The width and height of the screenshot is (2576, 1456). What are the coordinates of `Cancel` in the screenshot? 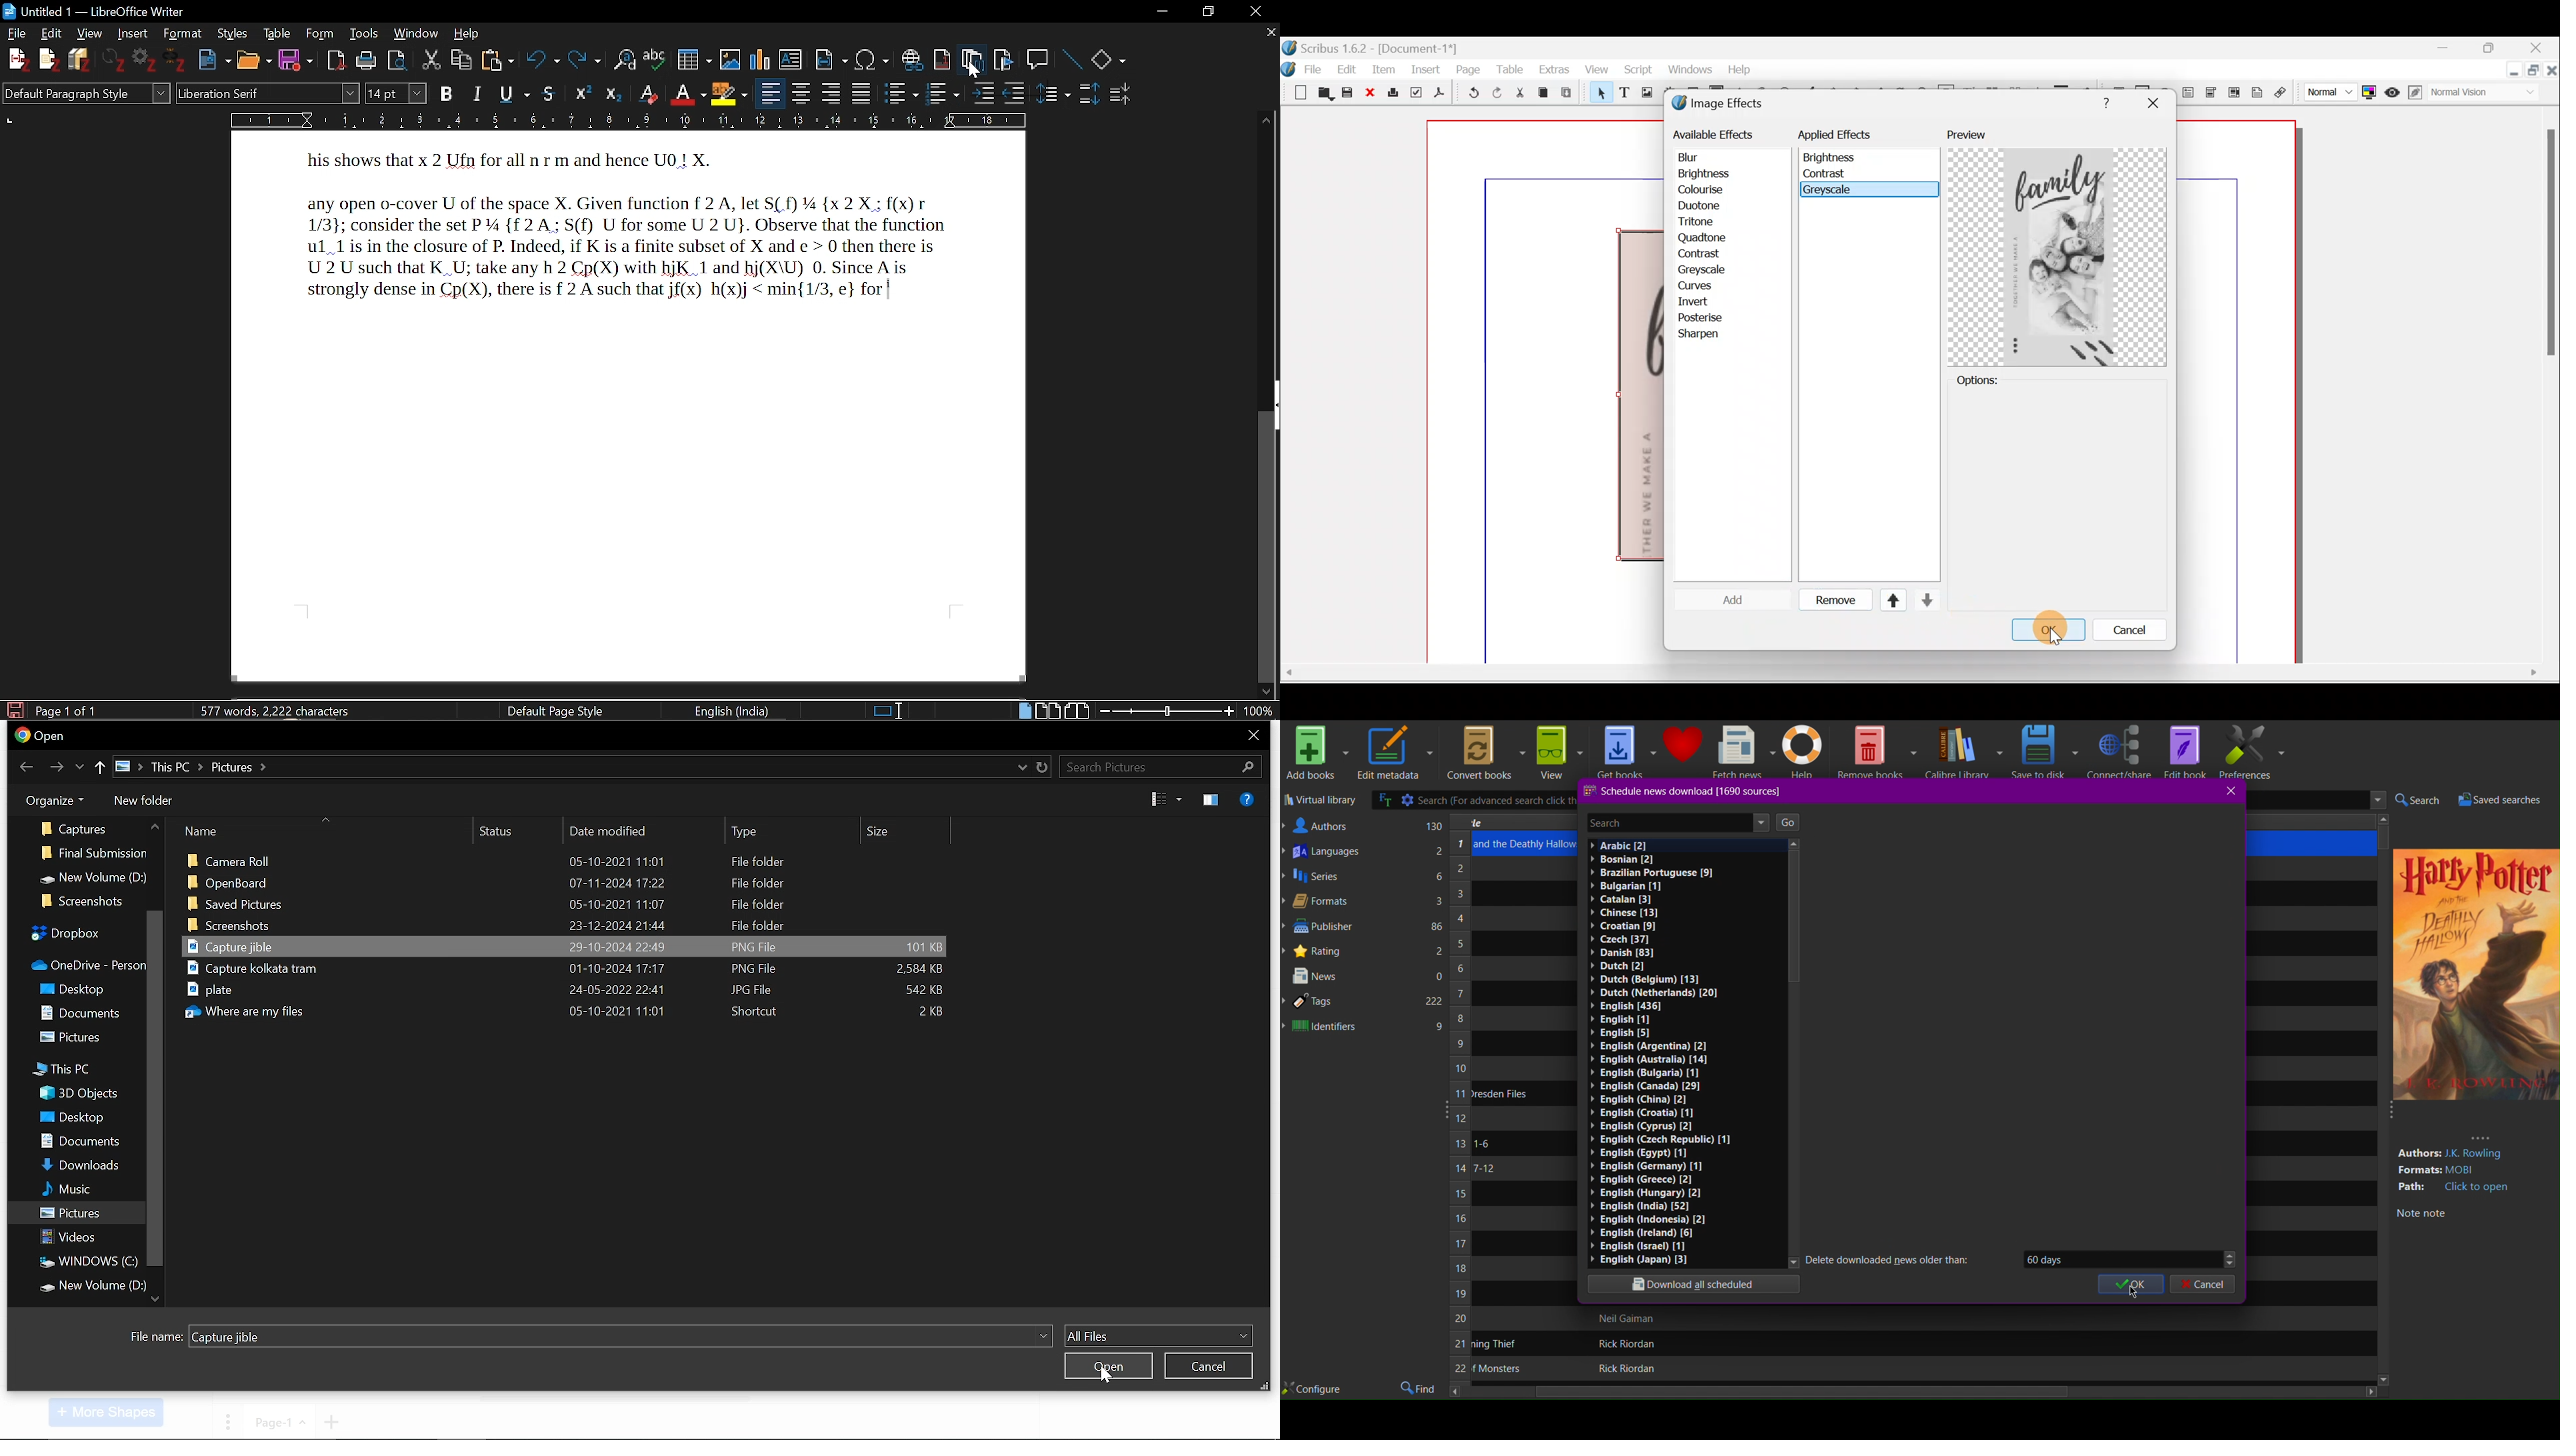 It's located at (2203, 1286).